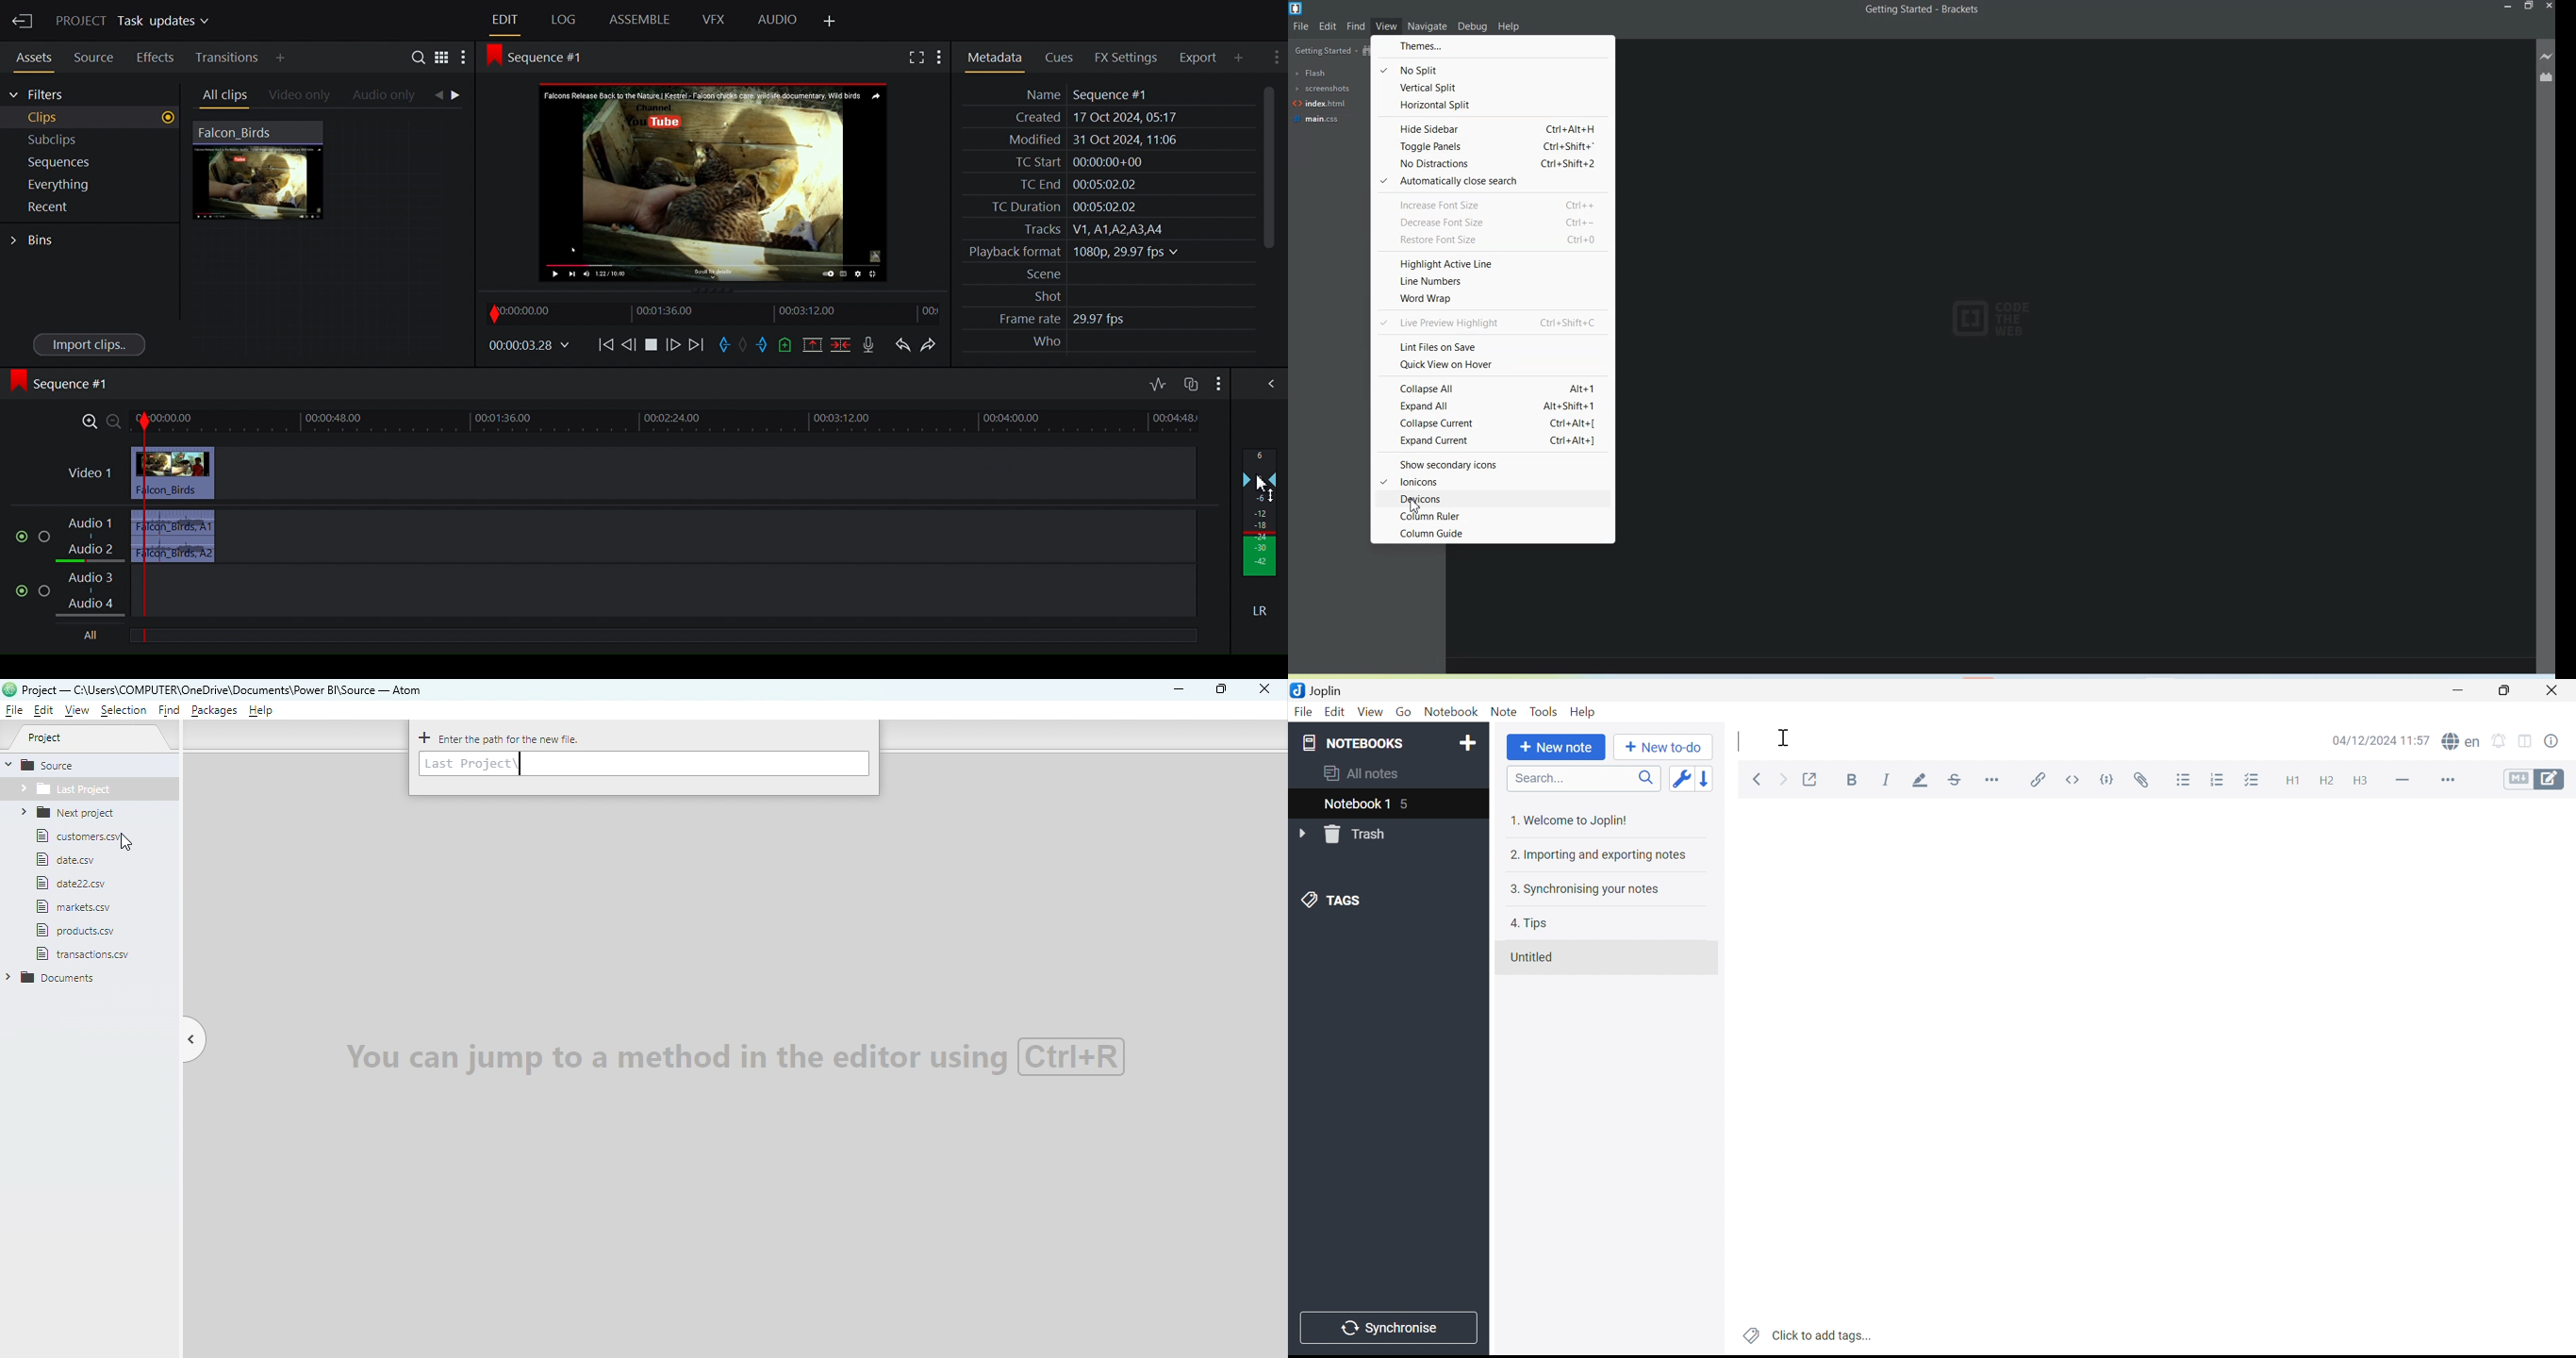 The image size is (2576, 1372). Describe the element at coordinates (1493, 533) in the screenshot. I see `Column Guide` at that location.